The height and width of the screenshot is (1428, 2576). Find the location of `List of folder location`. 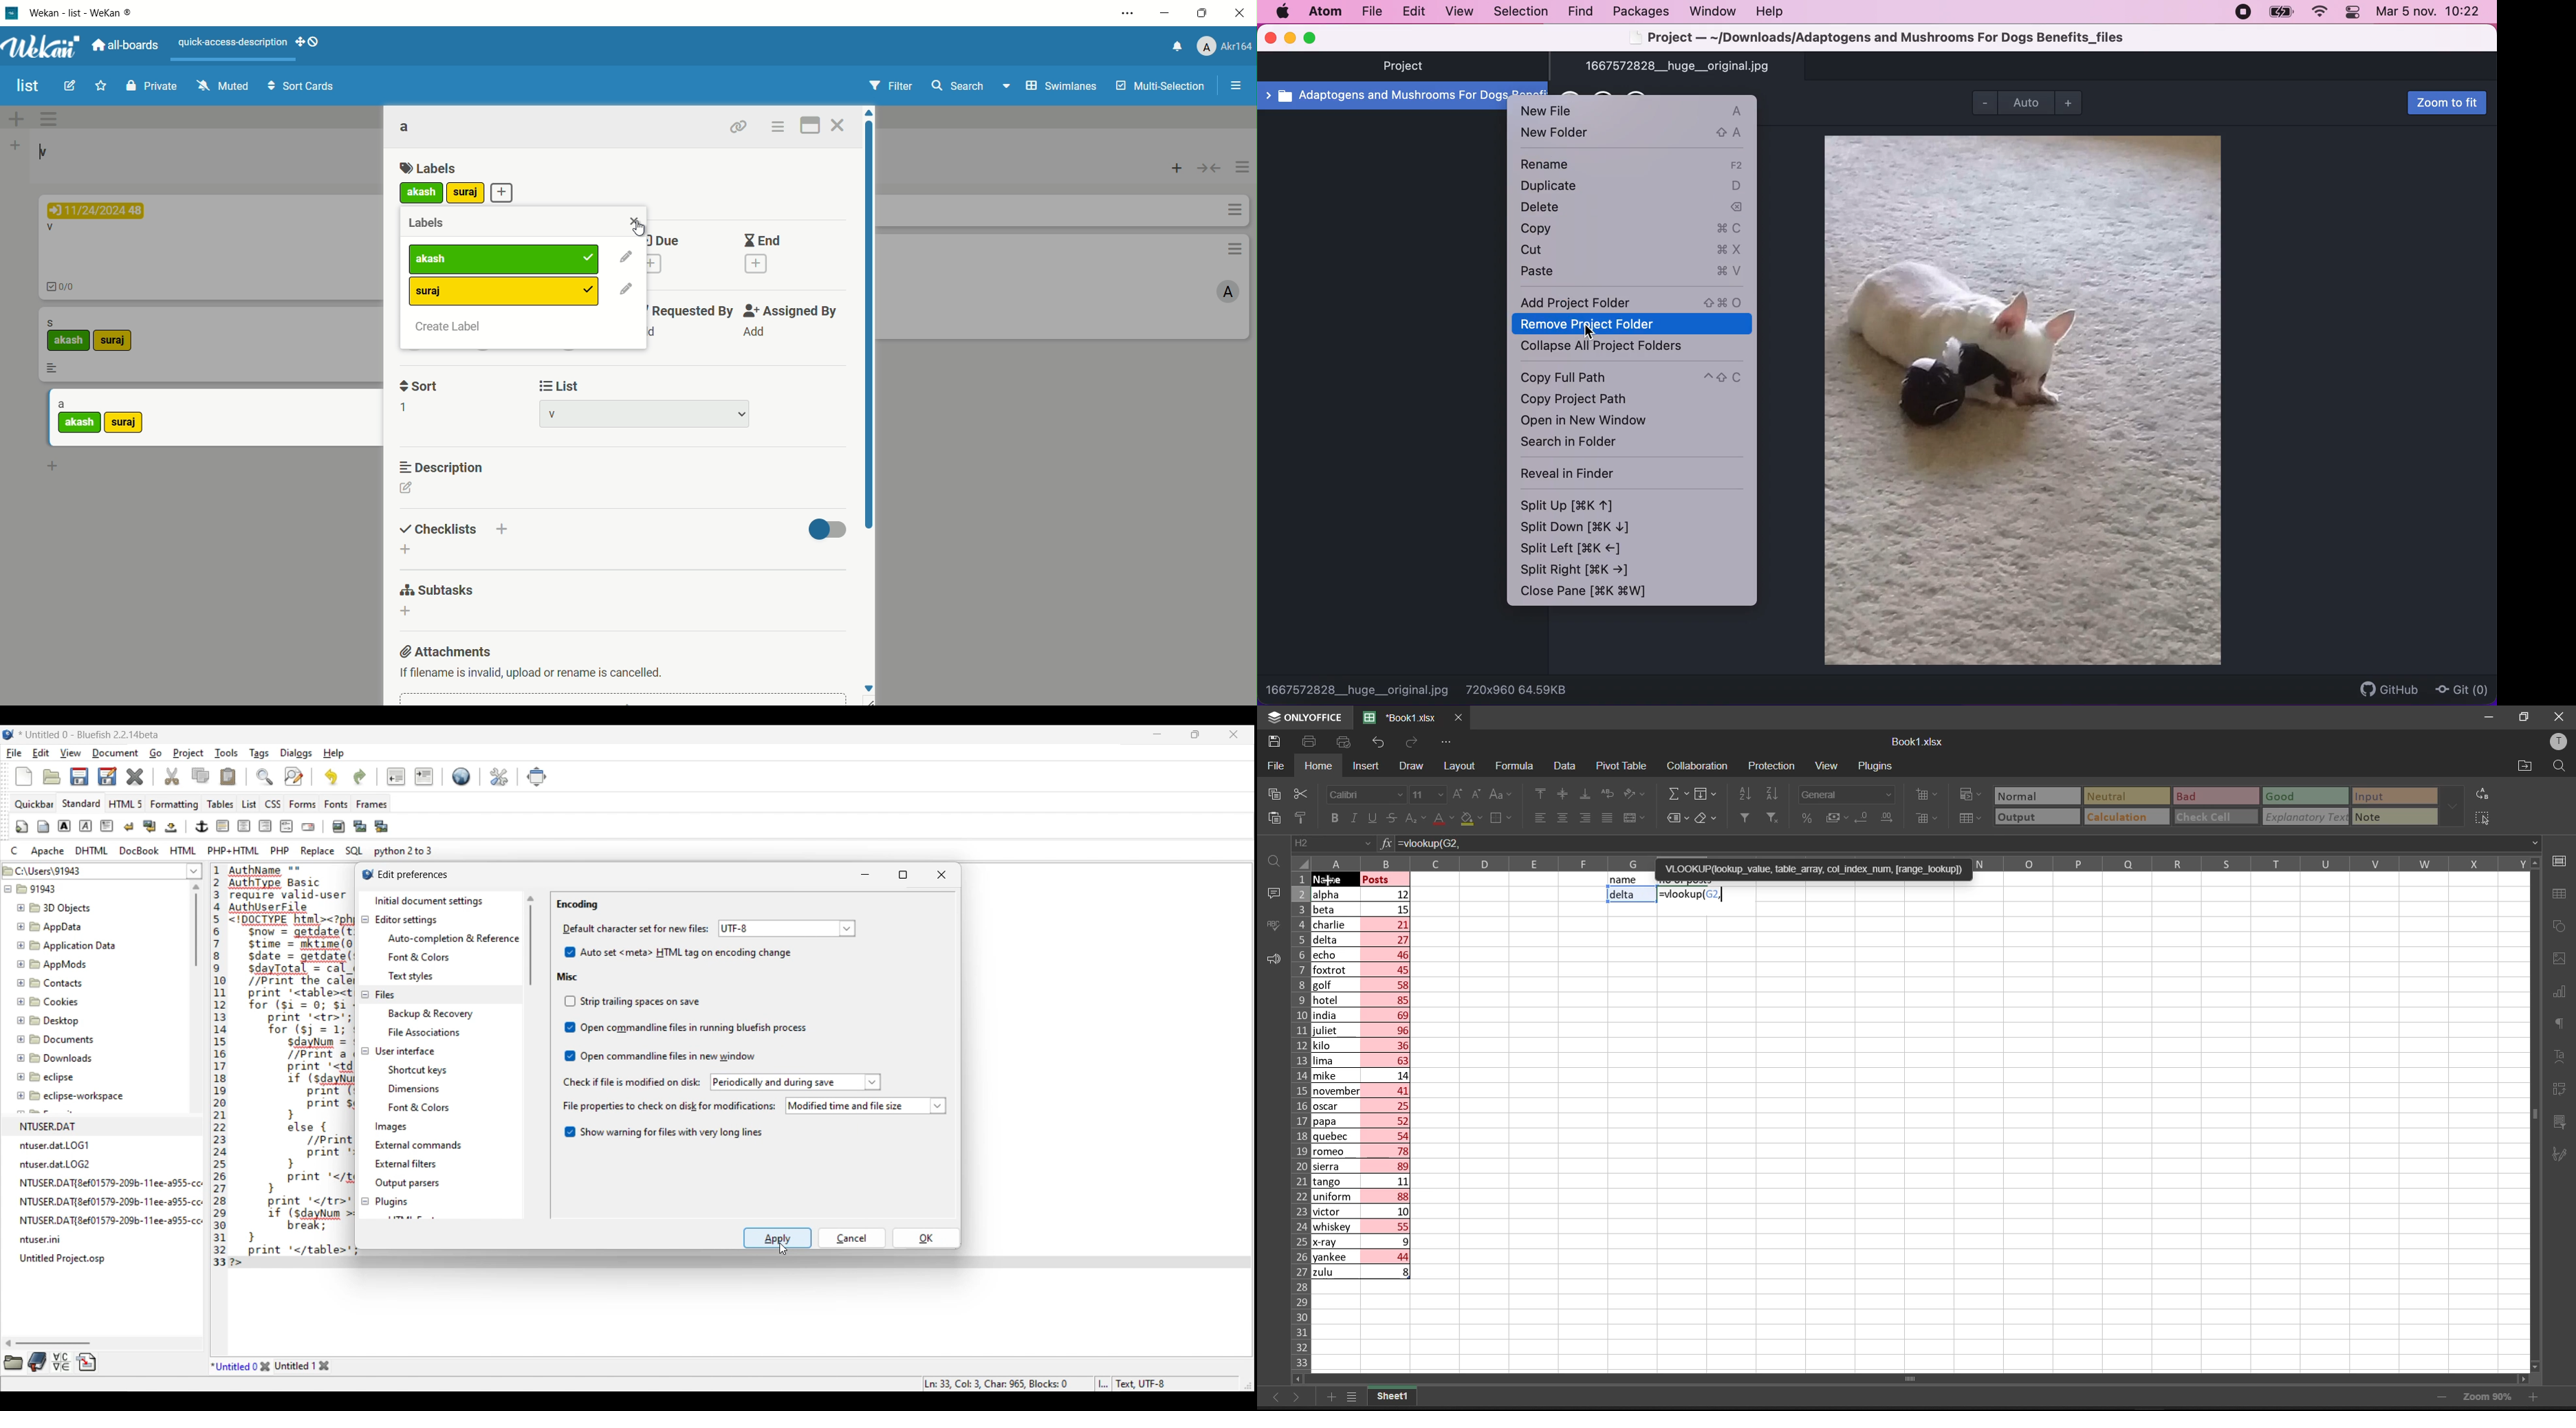

List of folder location is located at coordinates (194, 871).